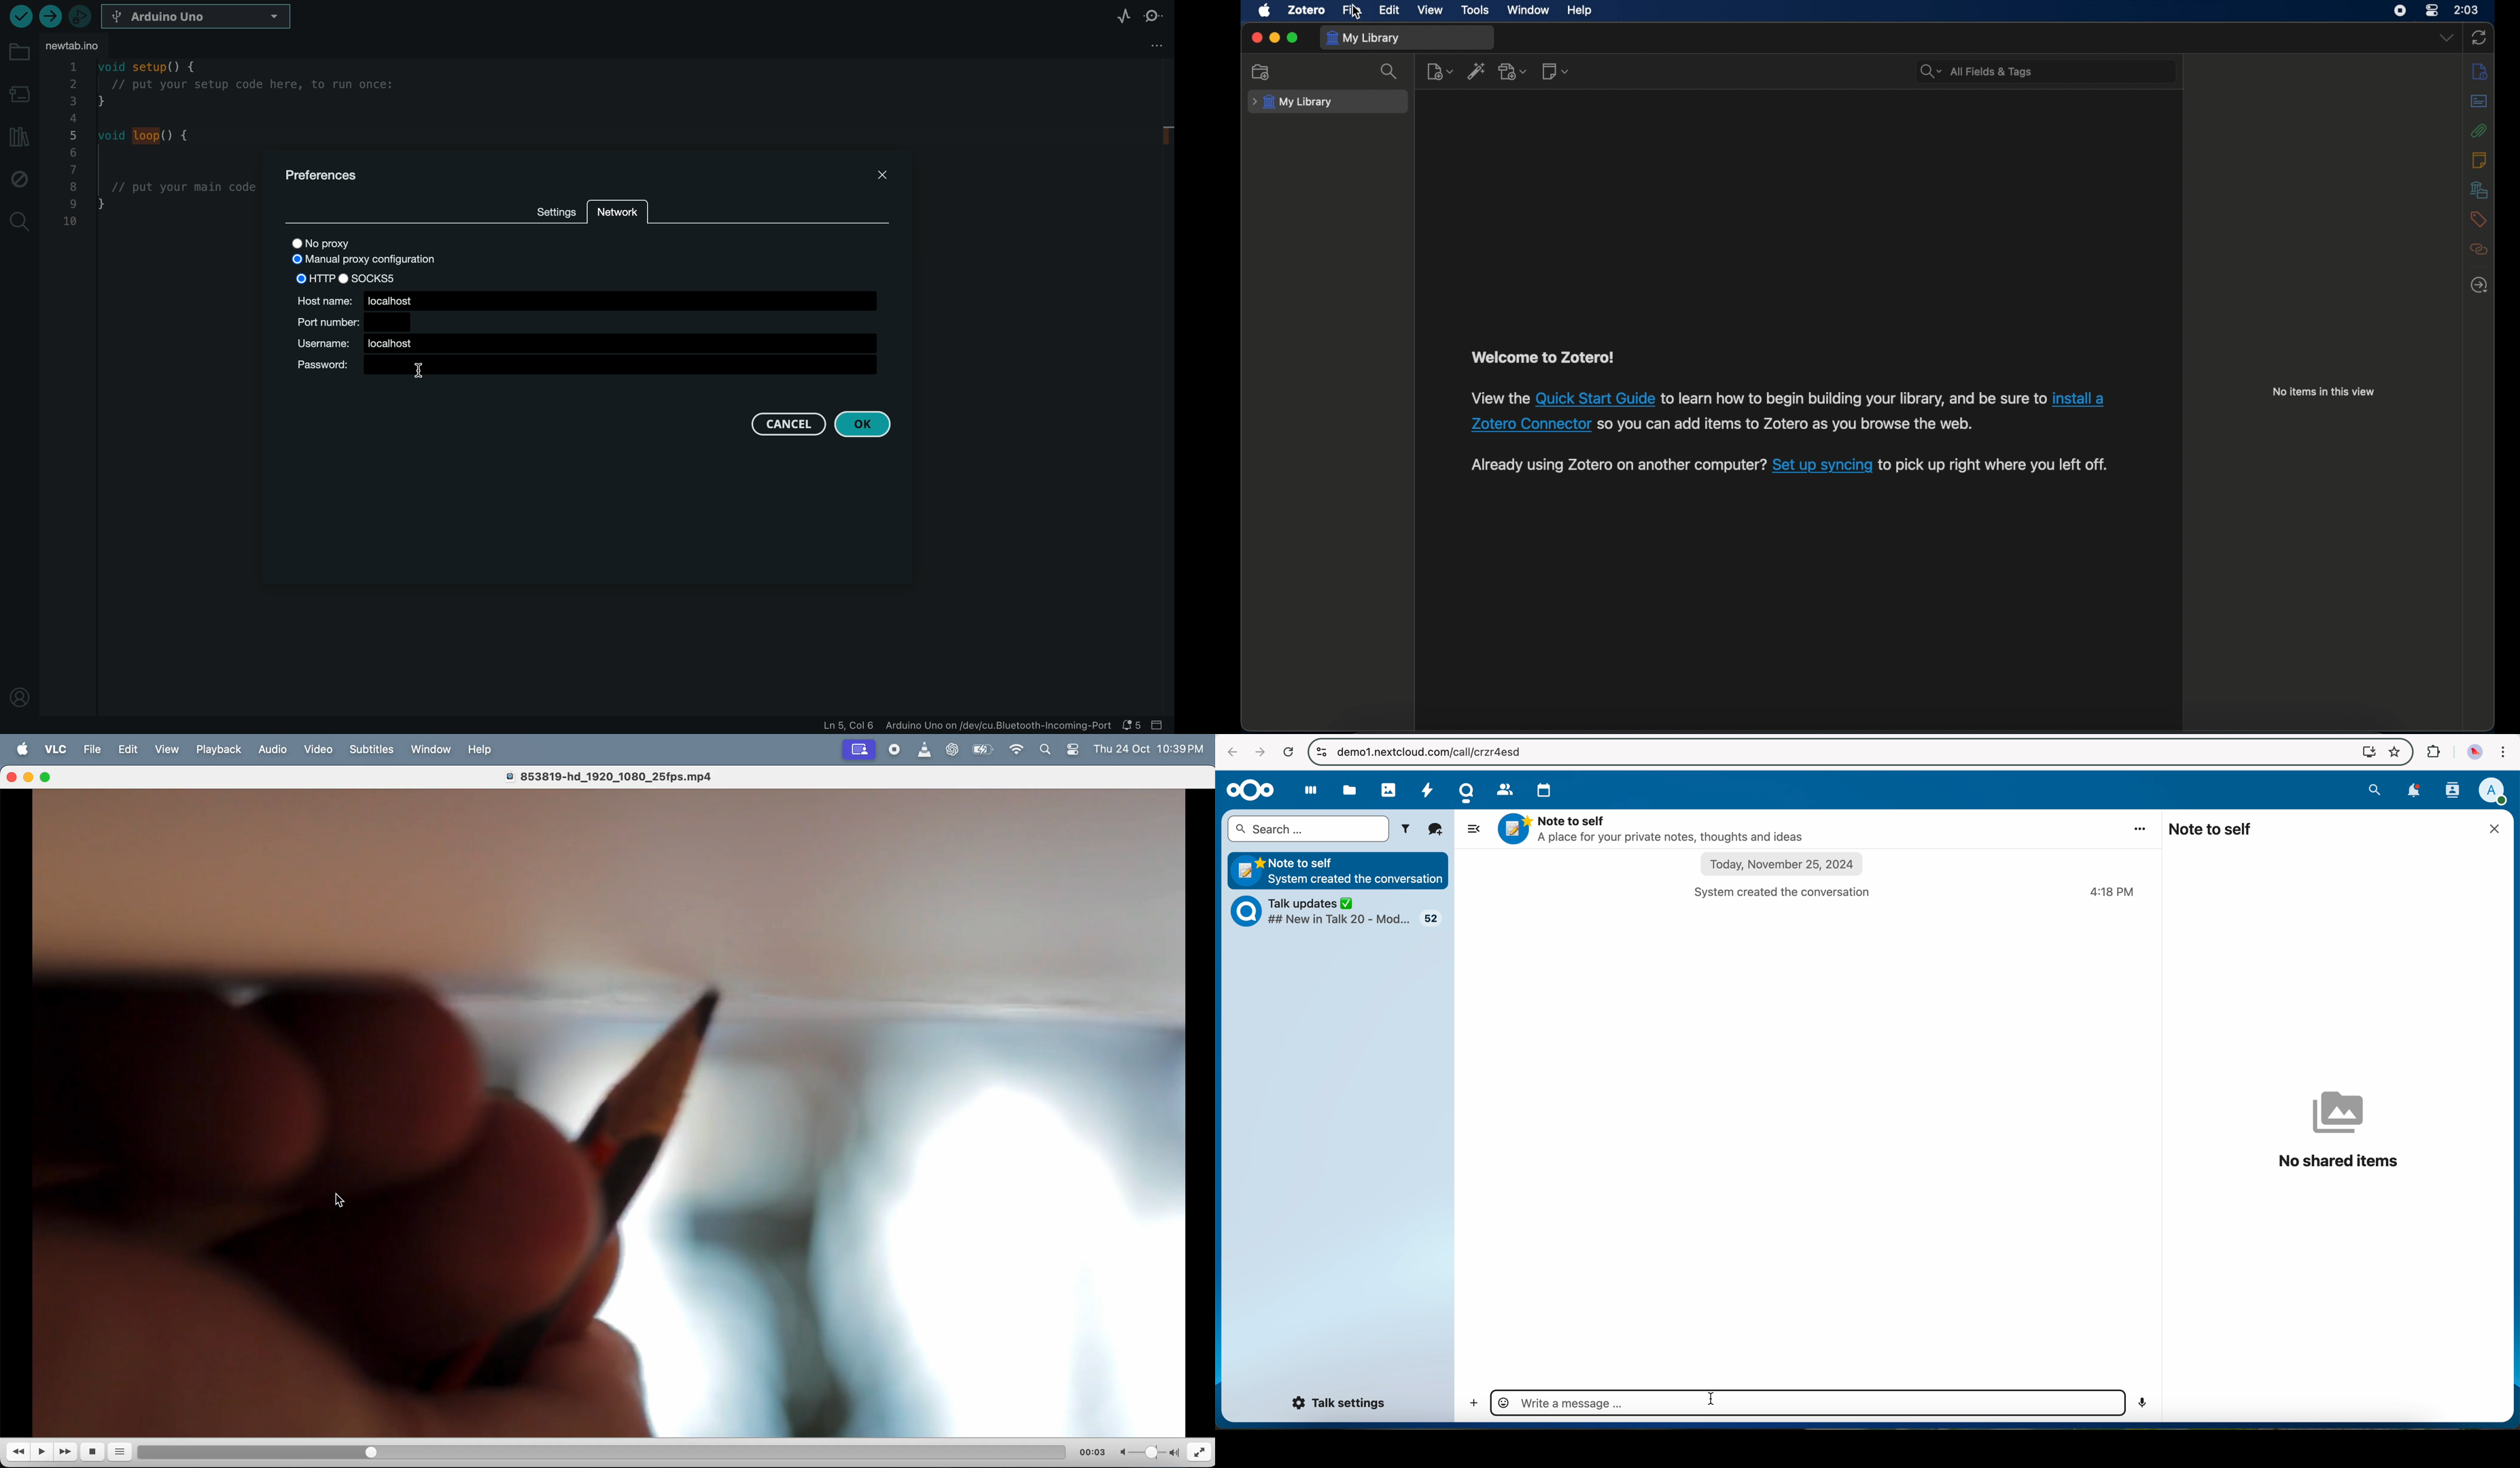 This screenshot has width=2520, height=1484. What do you see at coordinates (1365, 39) in the screenshot?
I see `my library` at bounding box center [1365, 39].